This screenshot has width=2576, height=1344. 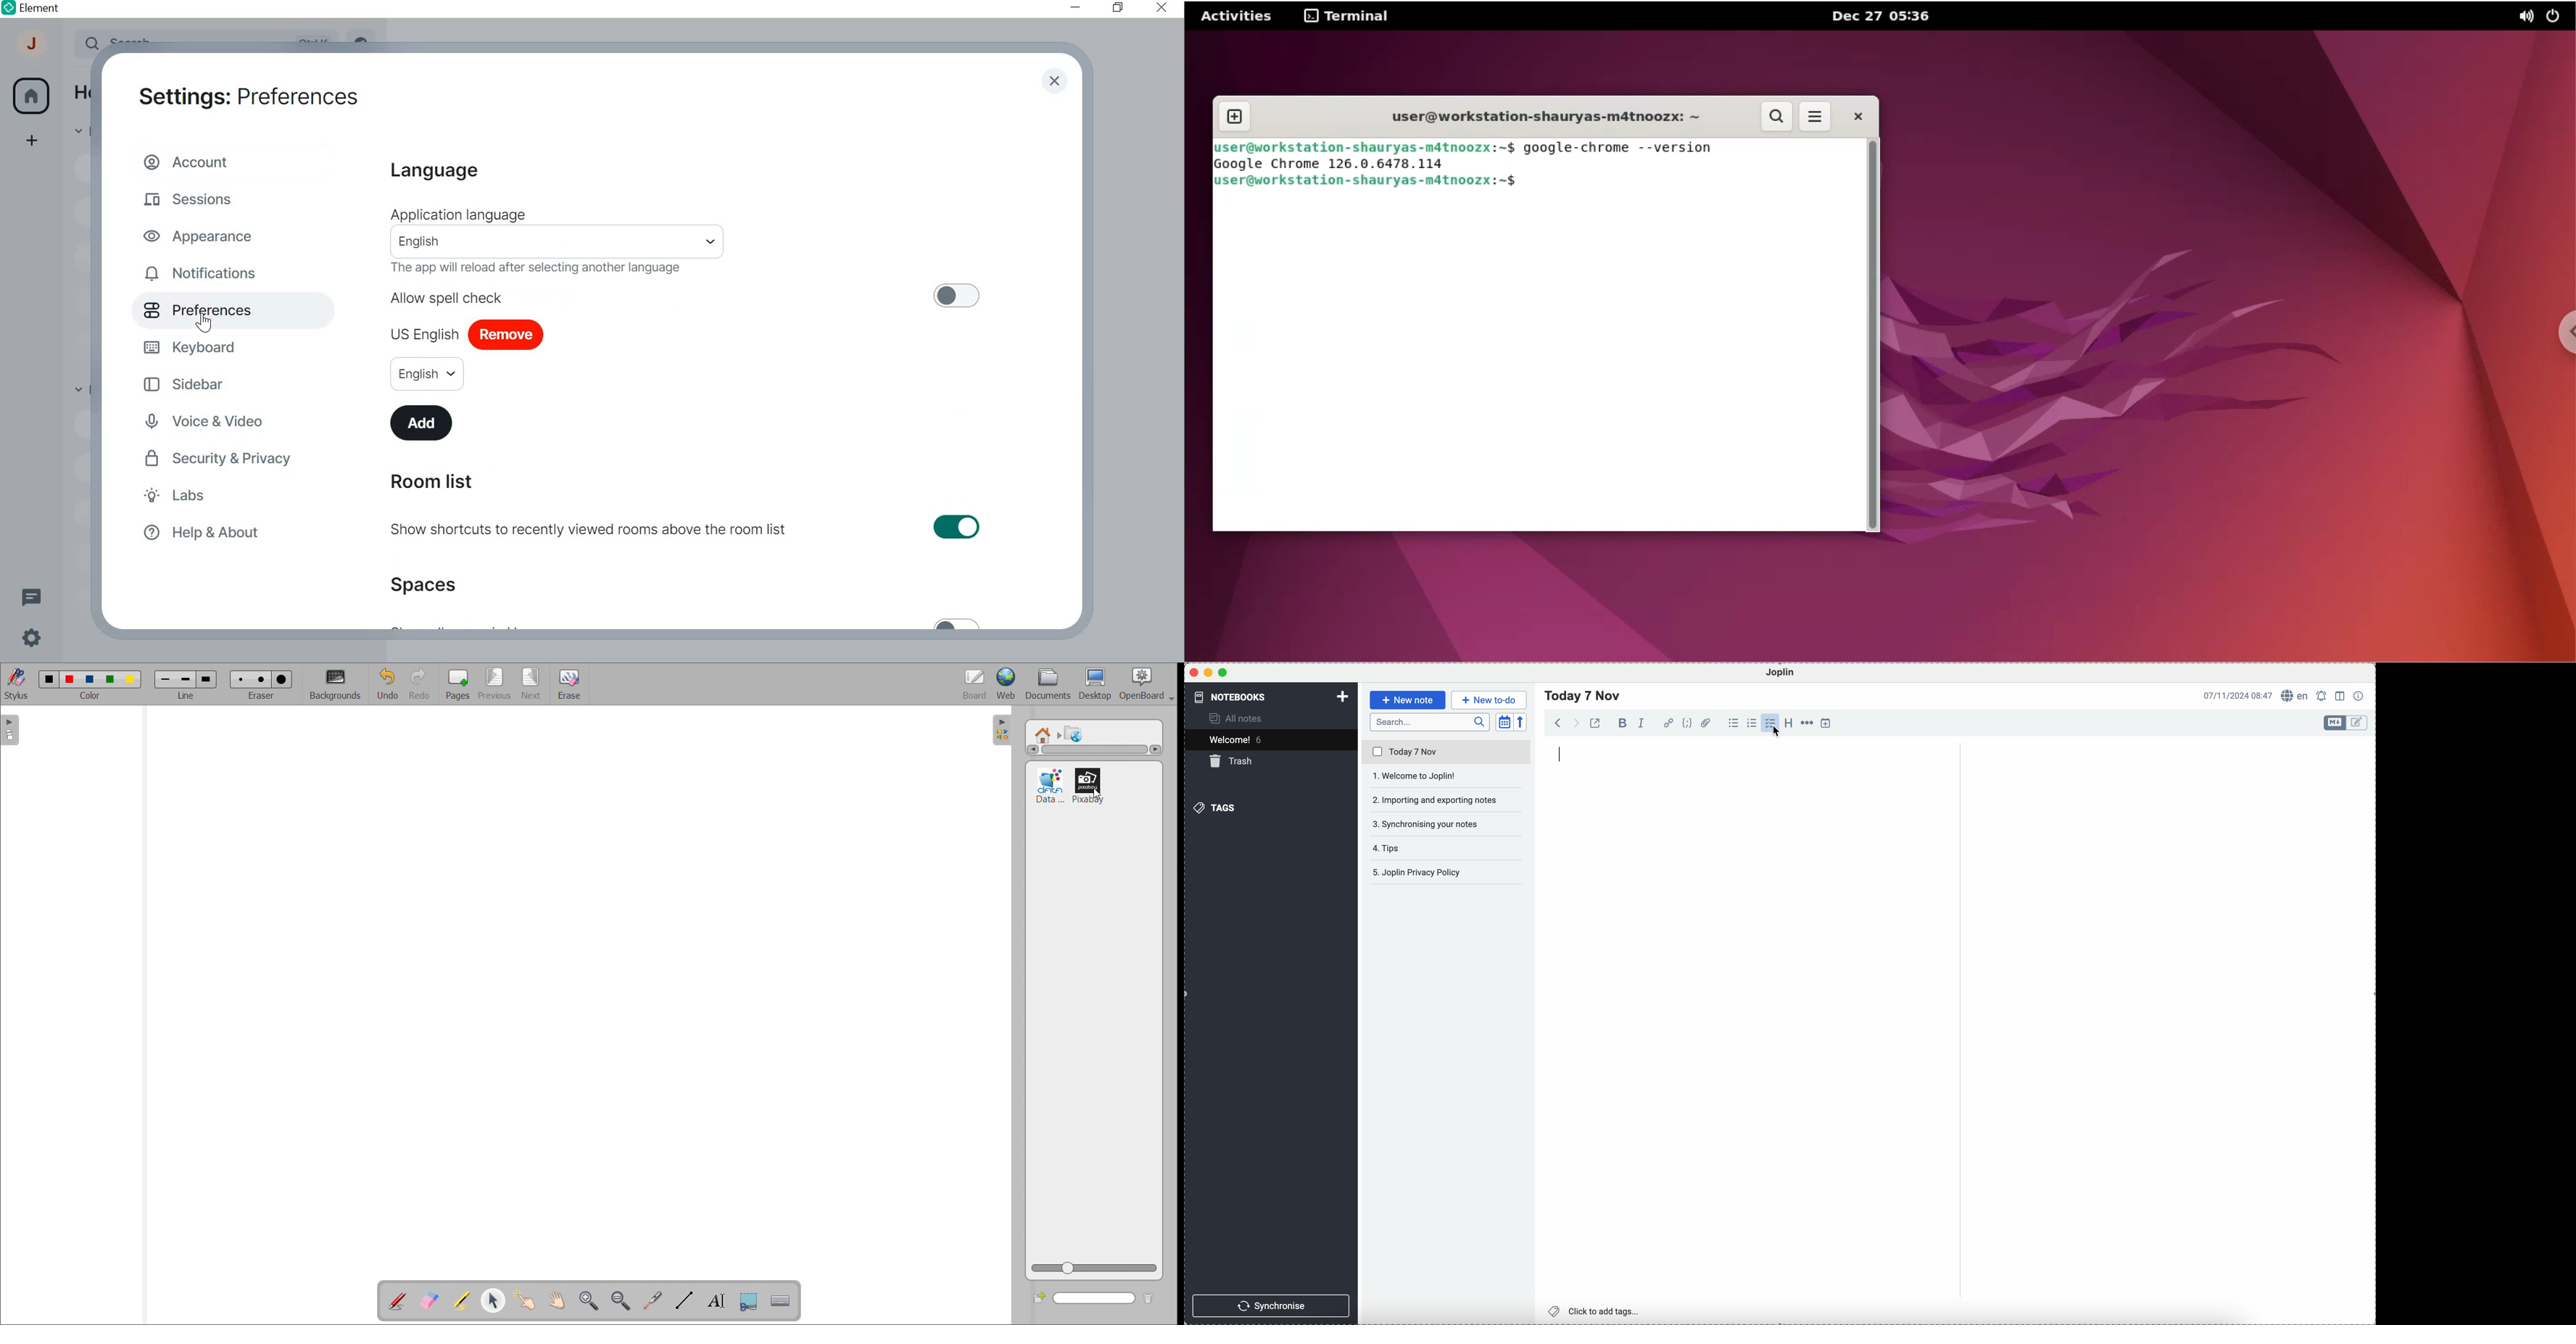 What do you see at coordinates (1239, 739) in the screenshot?
I see `welcome! 6` at bounding box center [1239, 739].